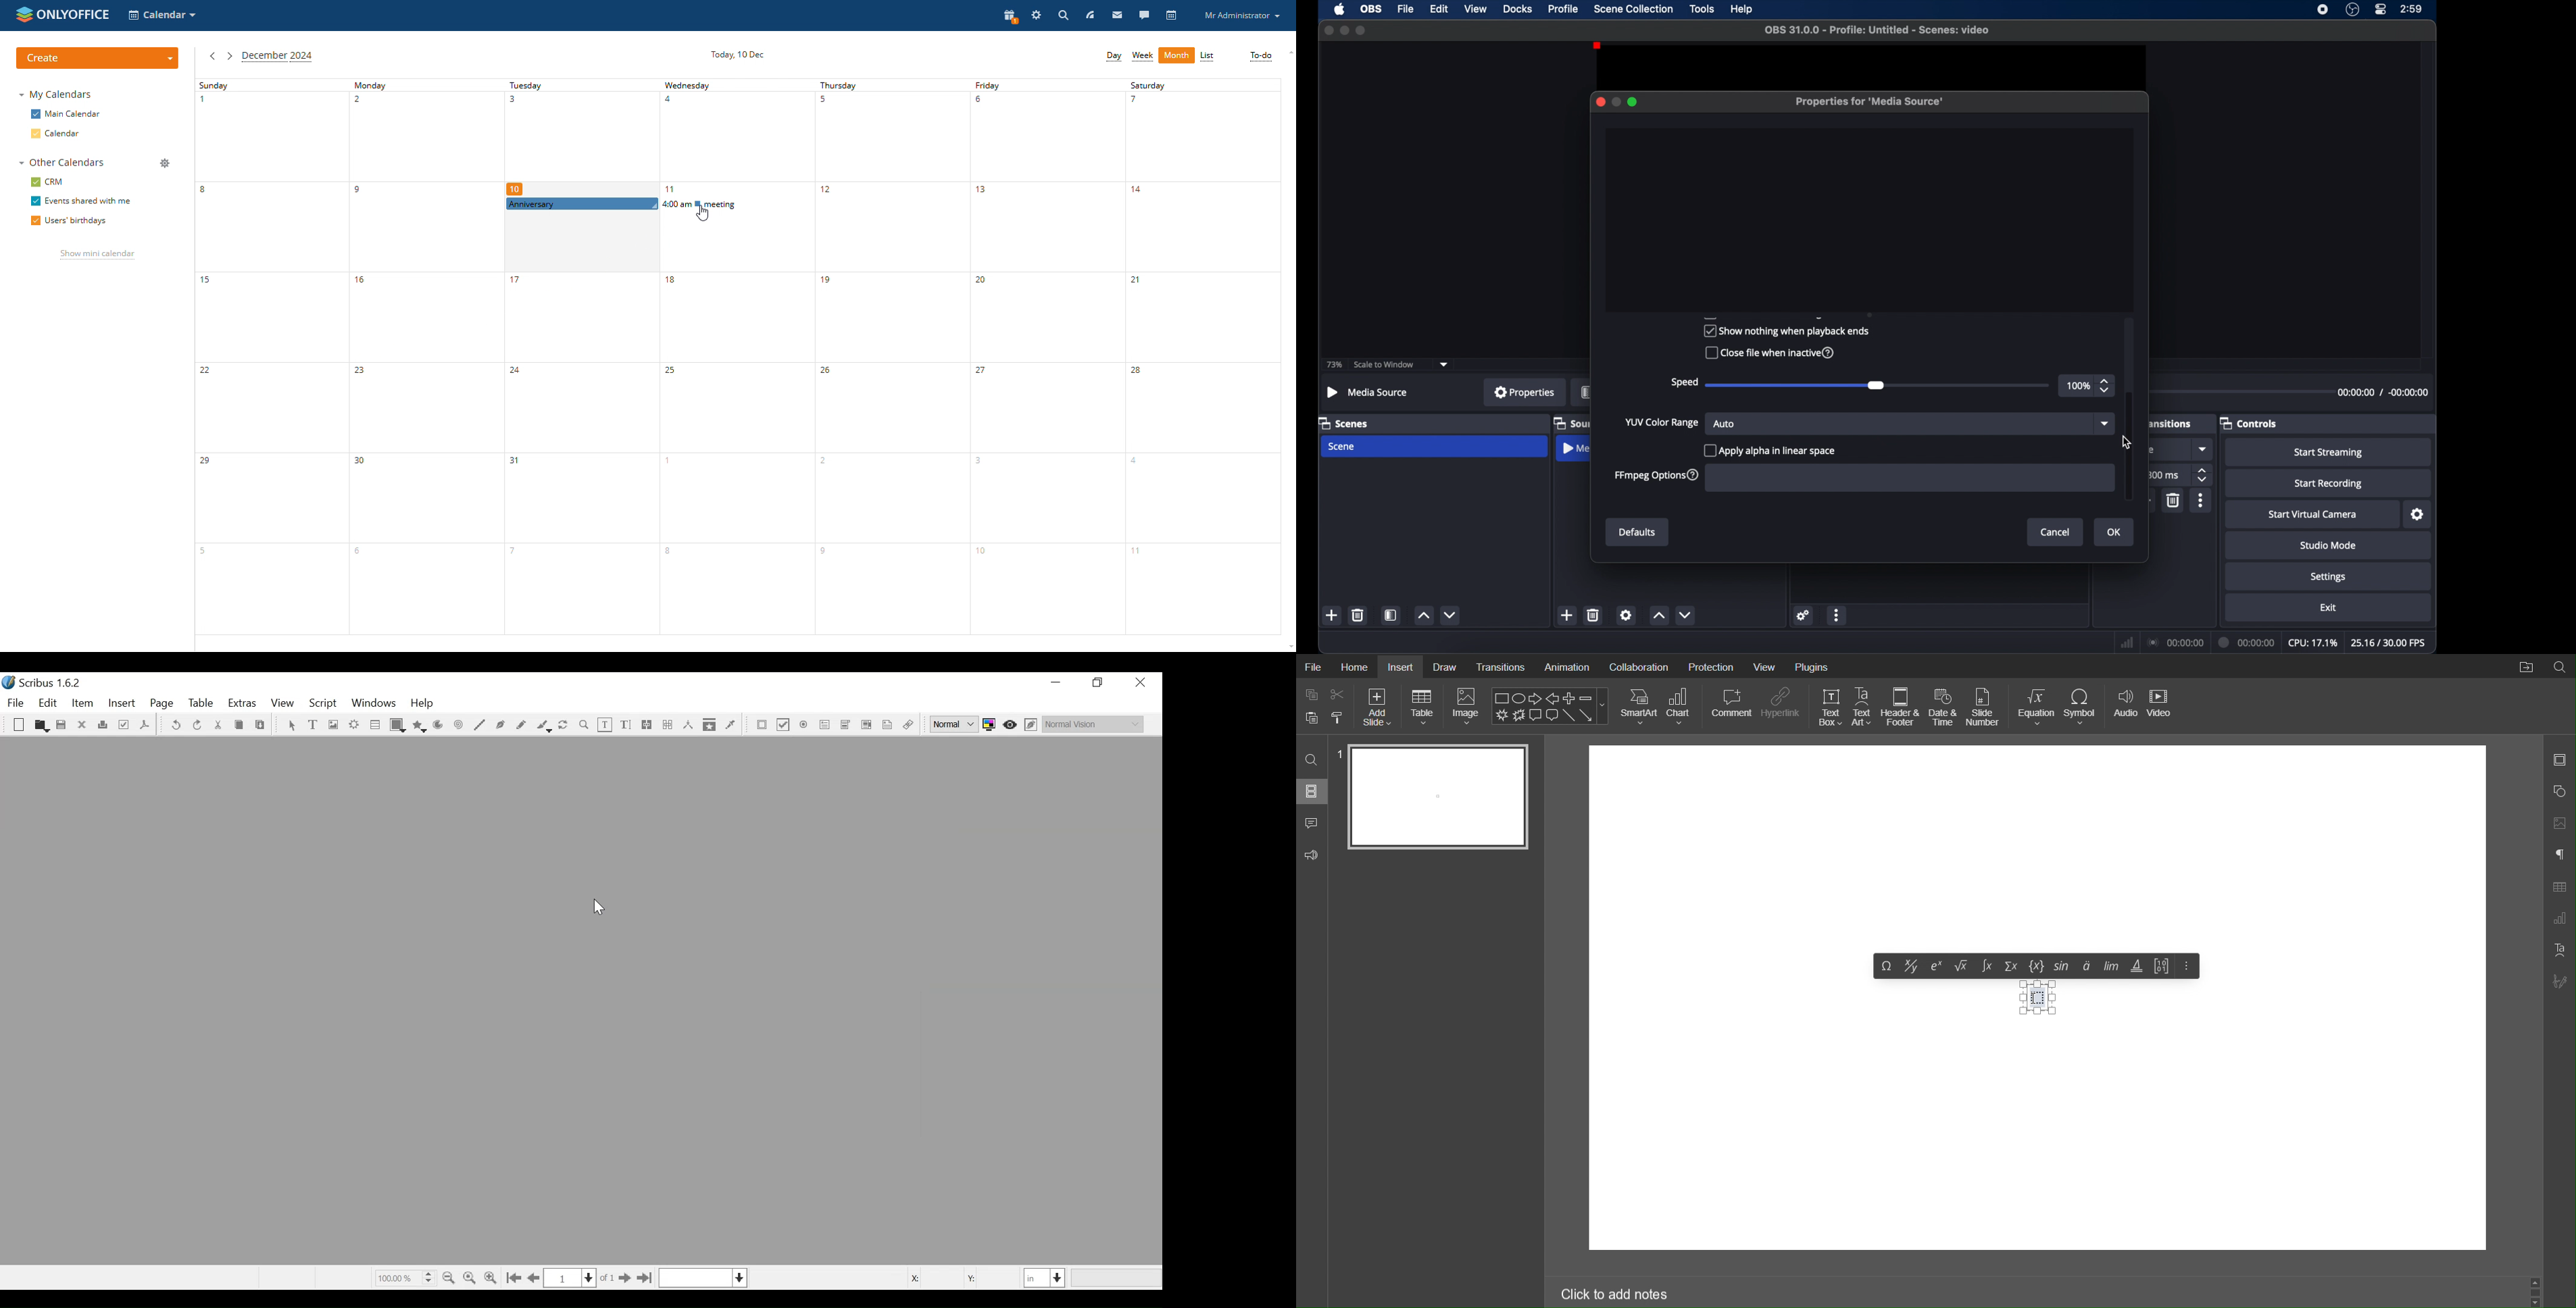  Describe the element at coordinates (1315, 666) in the screenshot. I see `File` at that location.